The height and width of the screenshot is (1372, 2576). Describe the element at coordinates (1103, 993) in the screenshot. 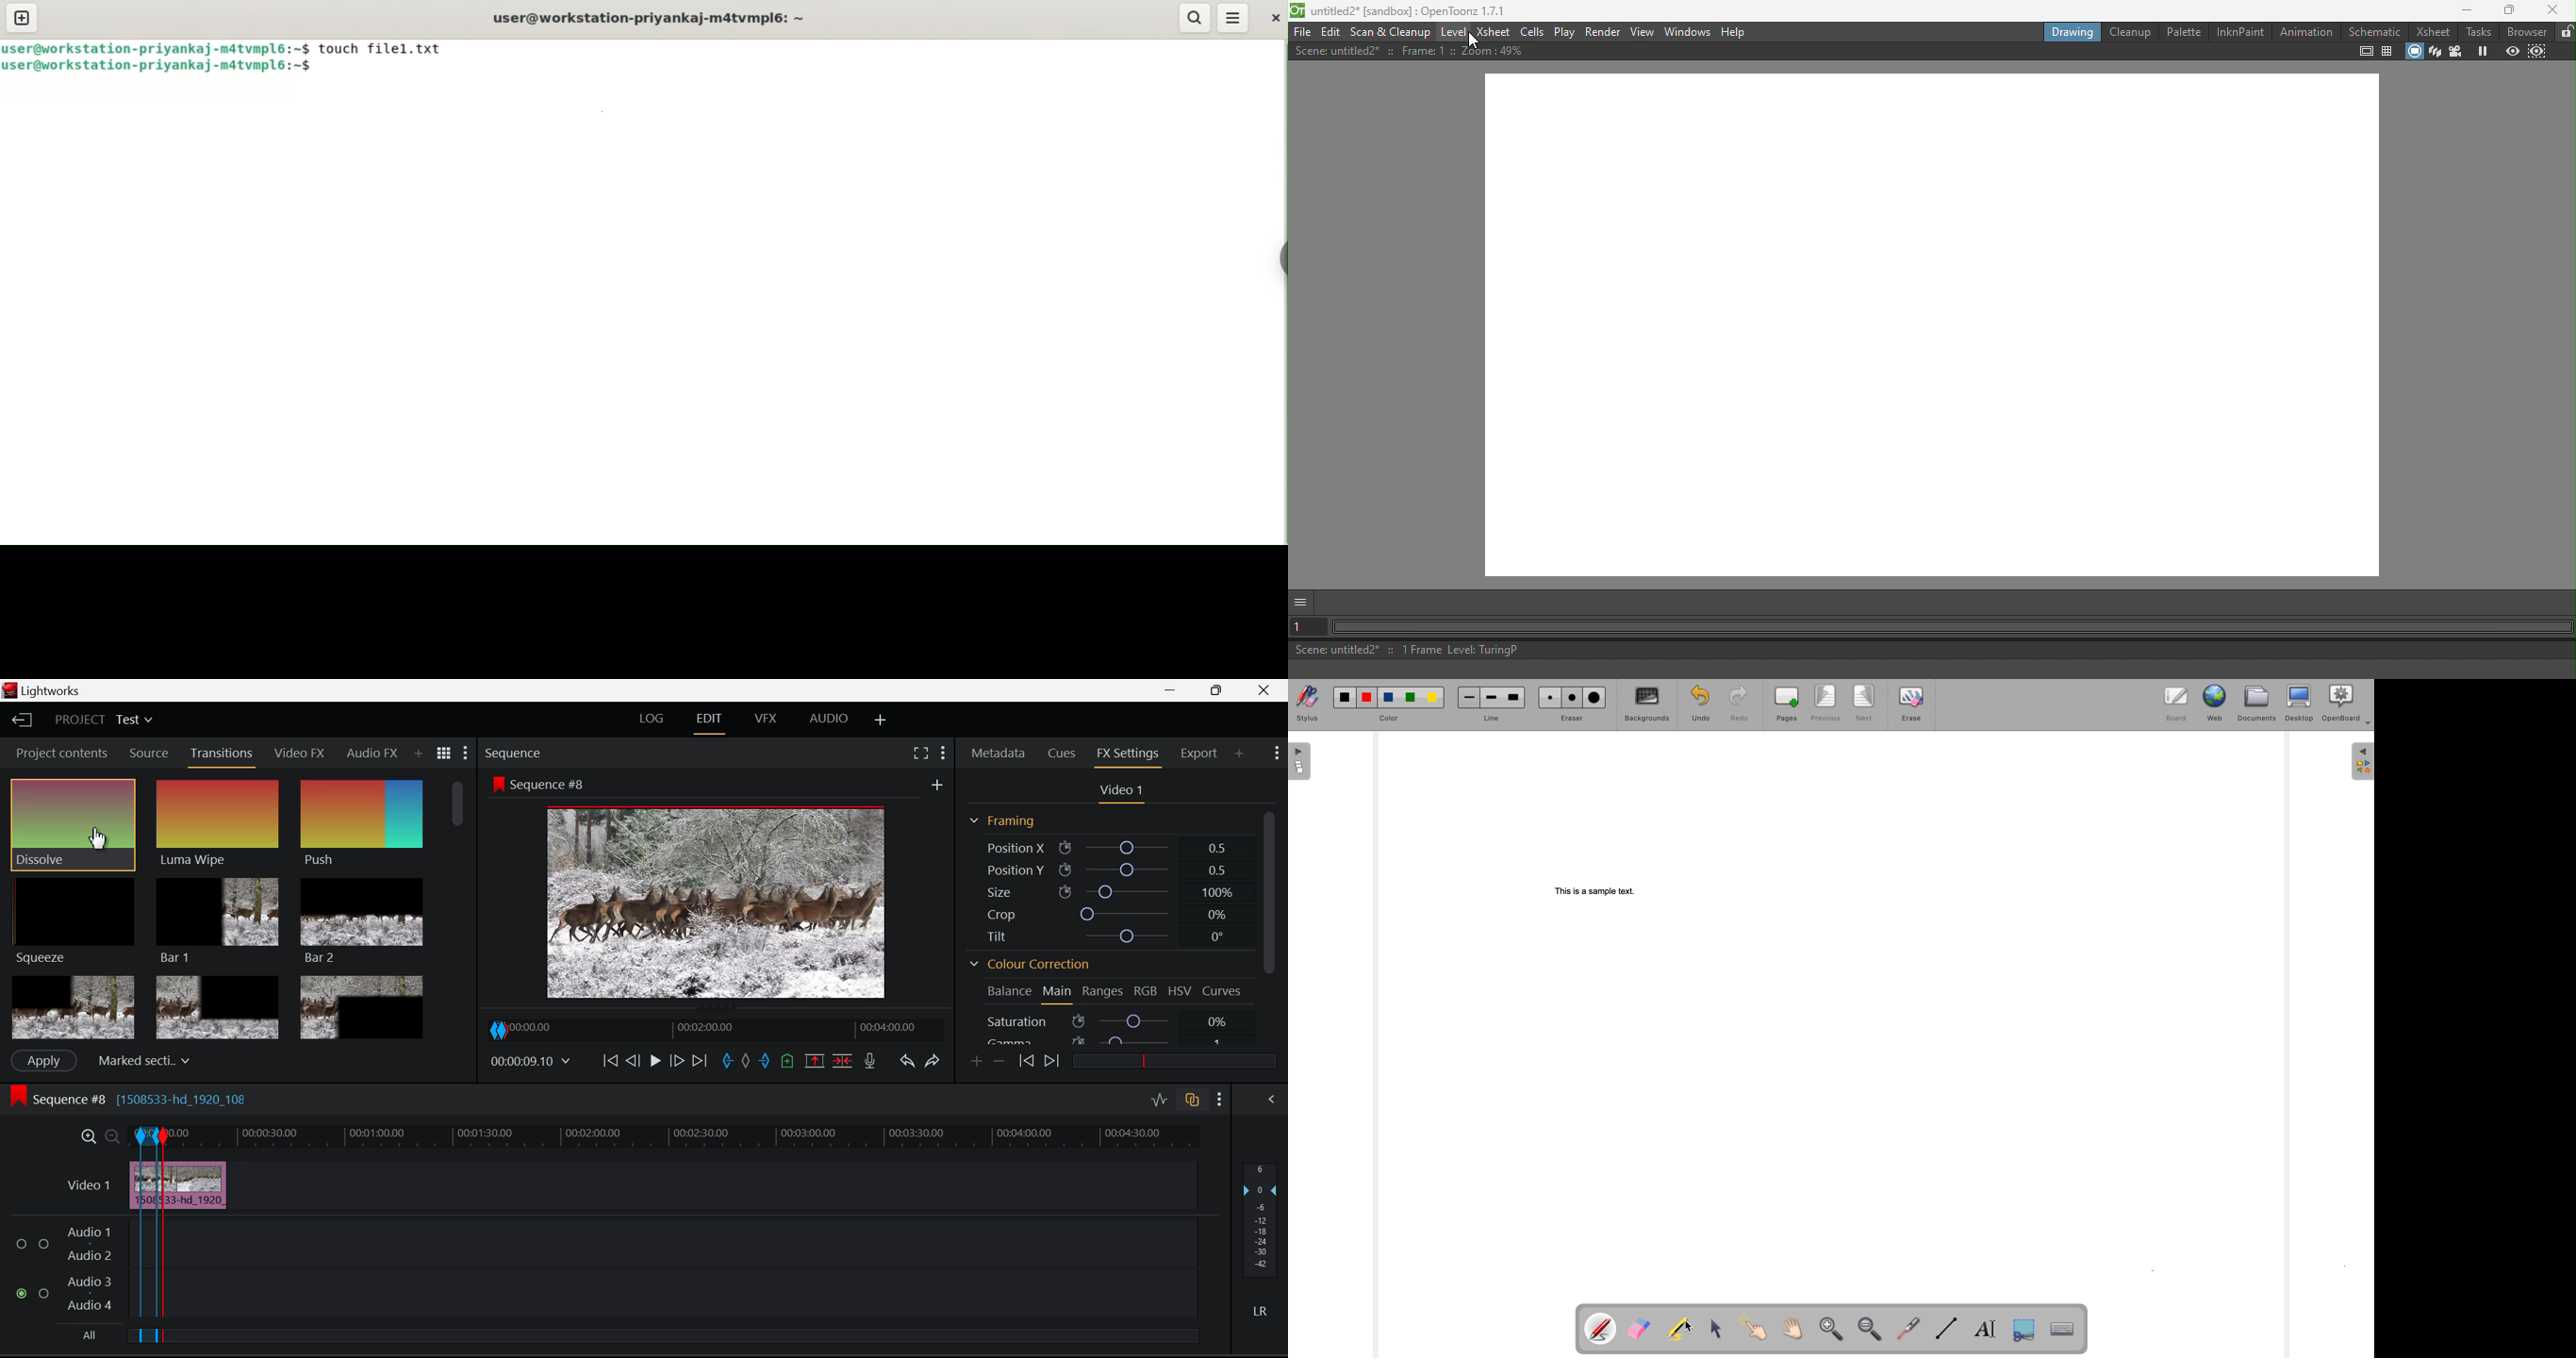

I see `Ranges` at that location.